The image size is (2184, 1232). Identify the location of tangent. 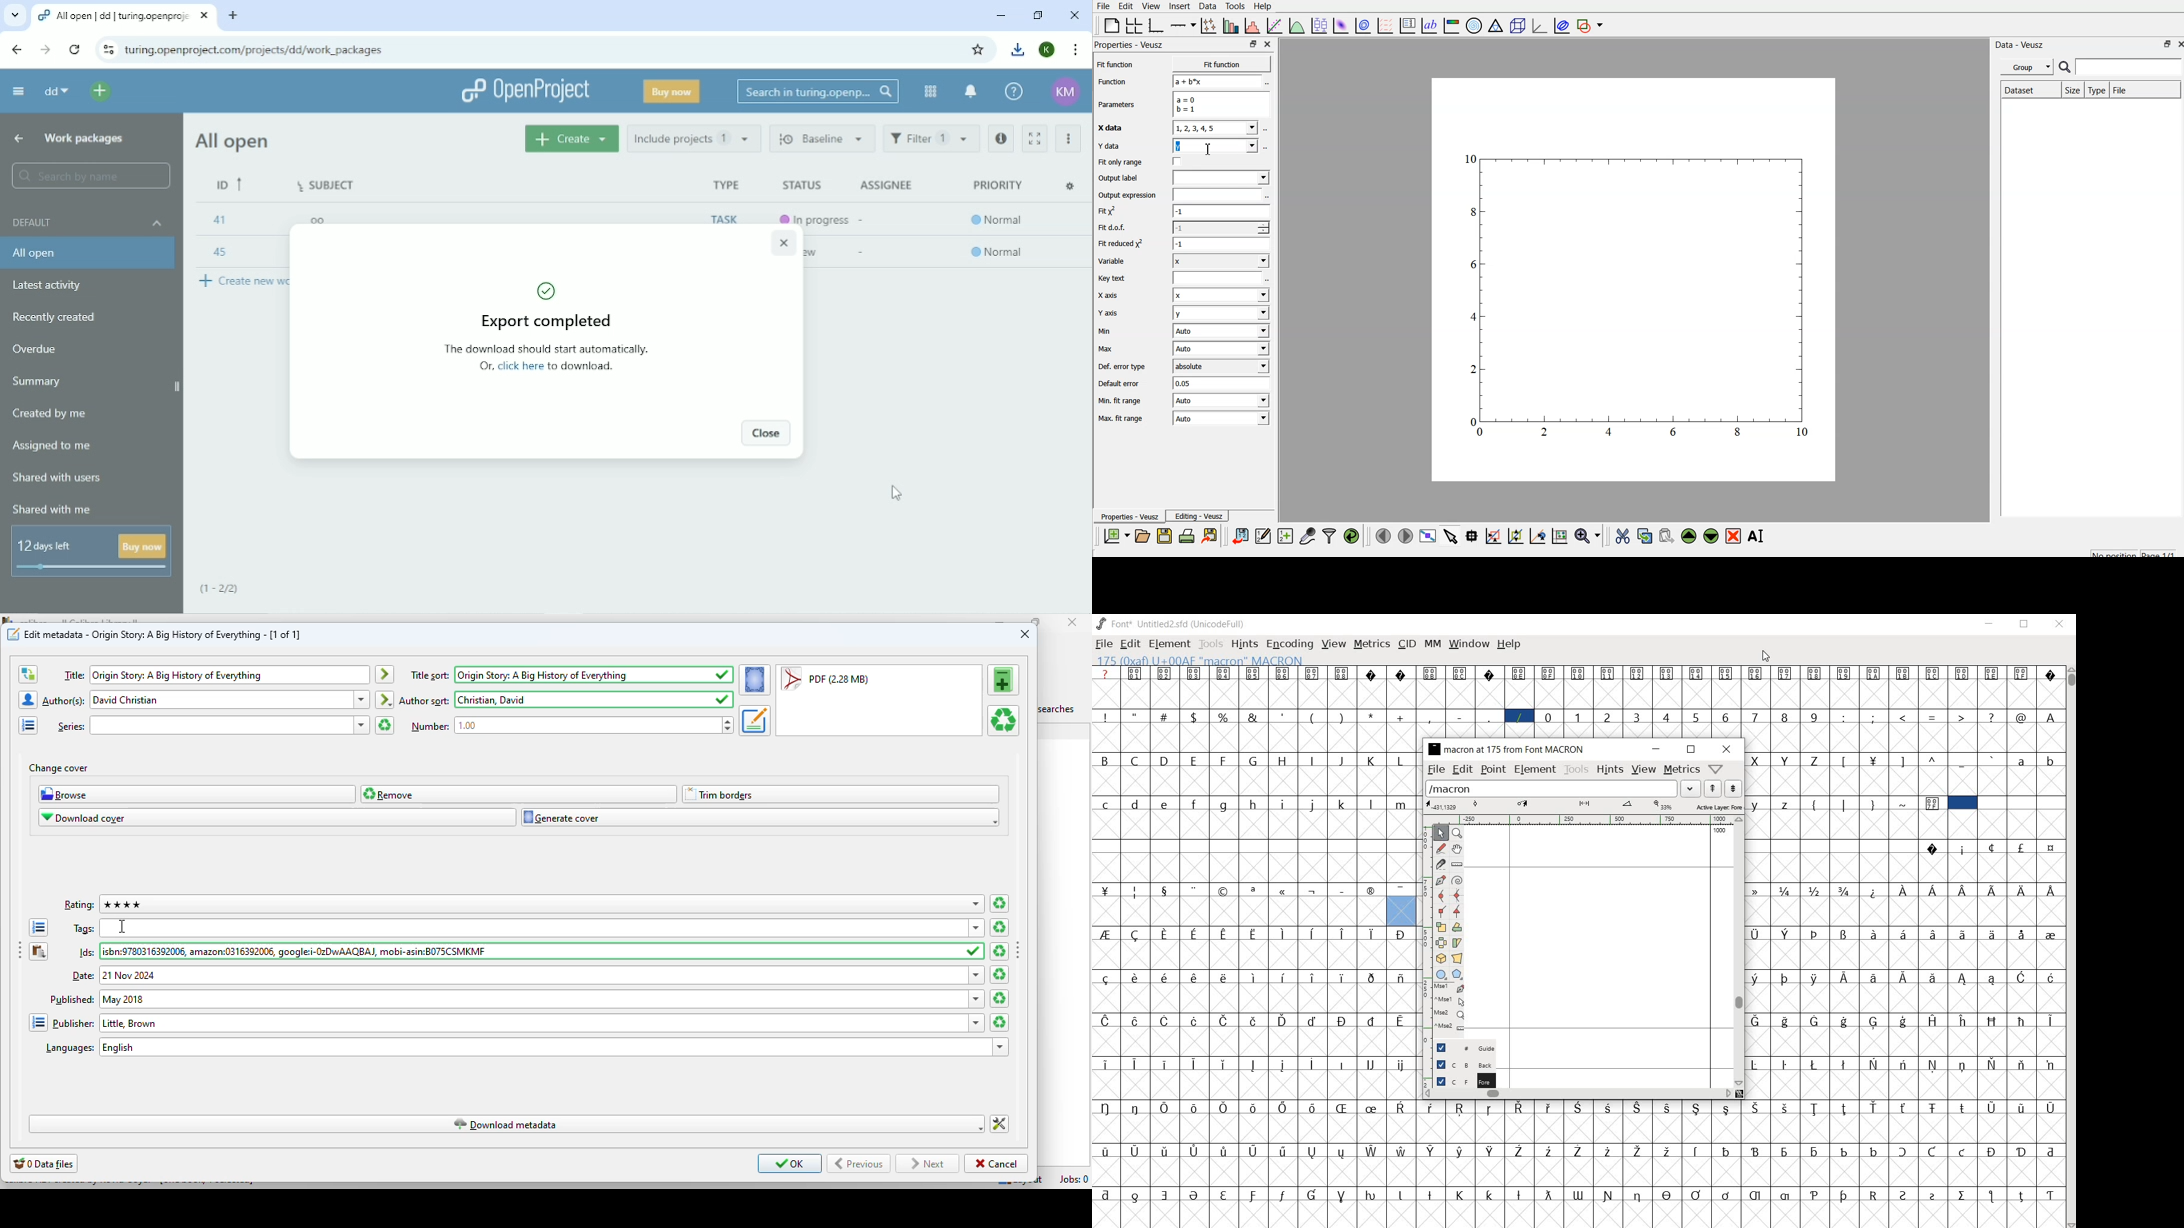
(1455, 911).